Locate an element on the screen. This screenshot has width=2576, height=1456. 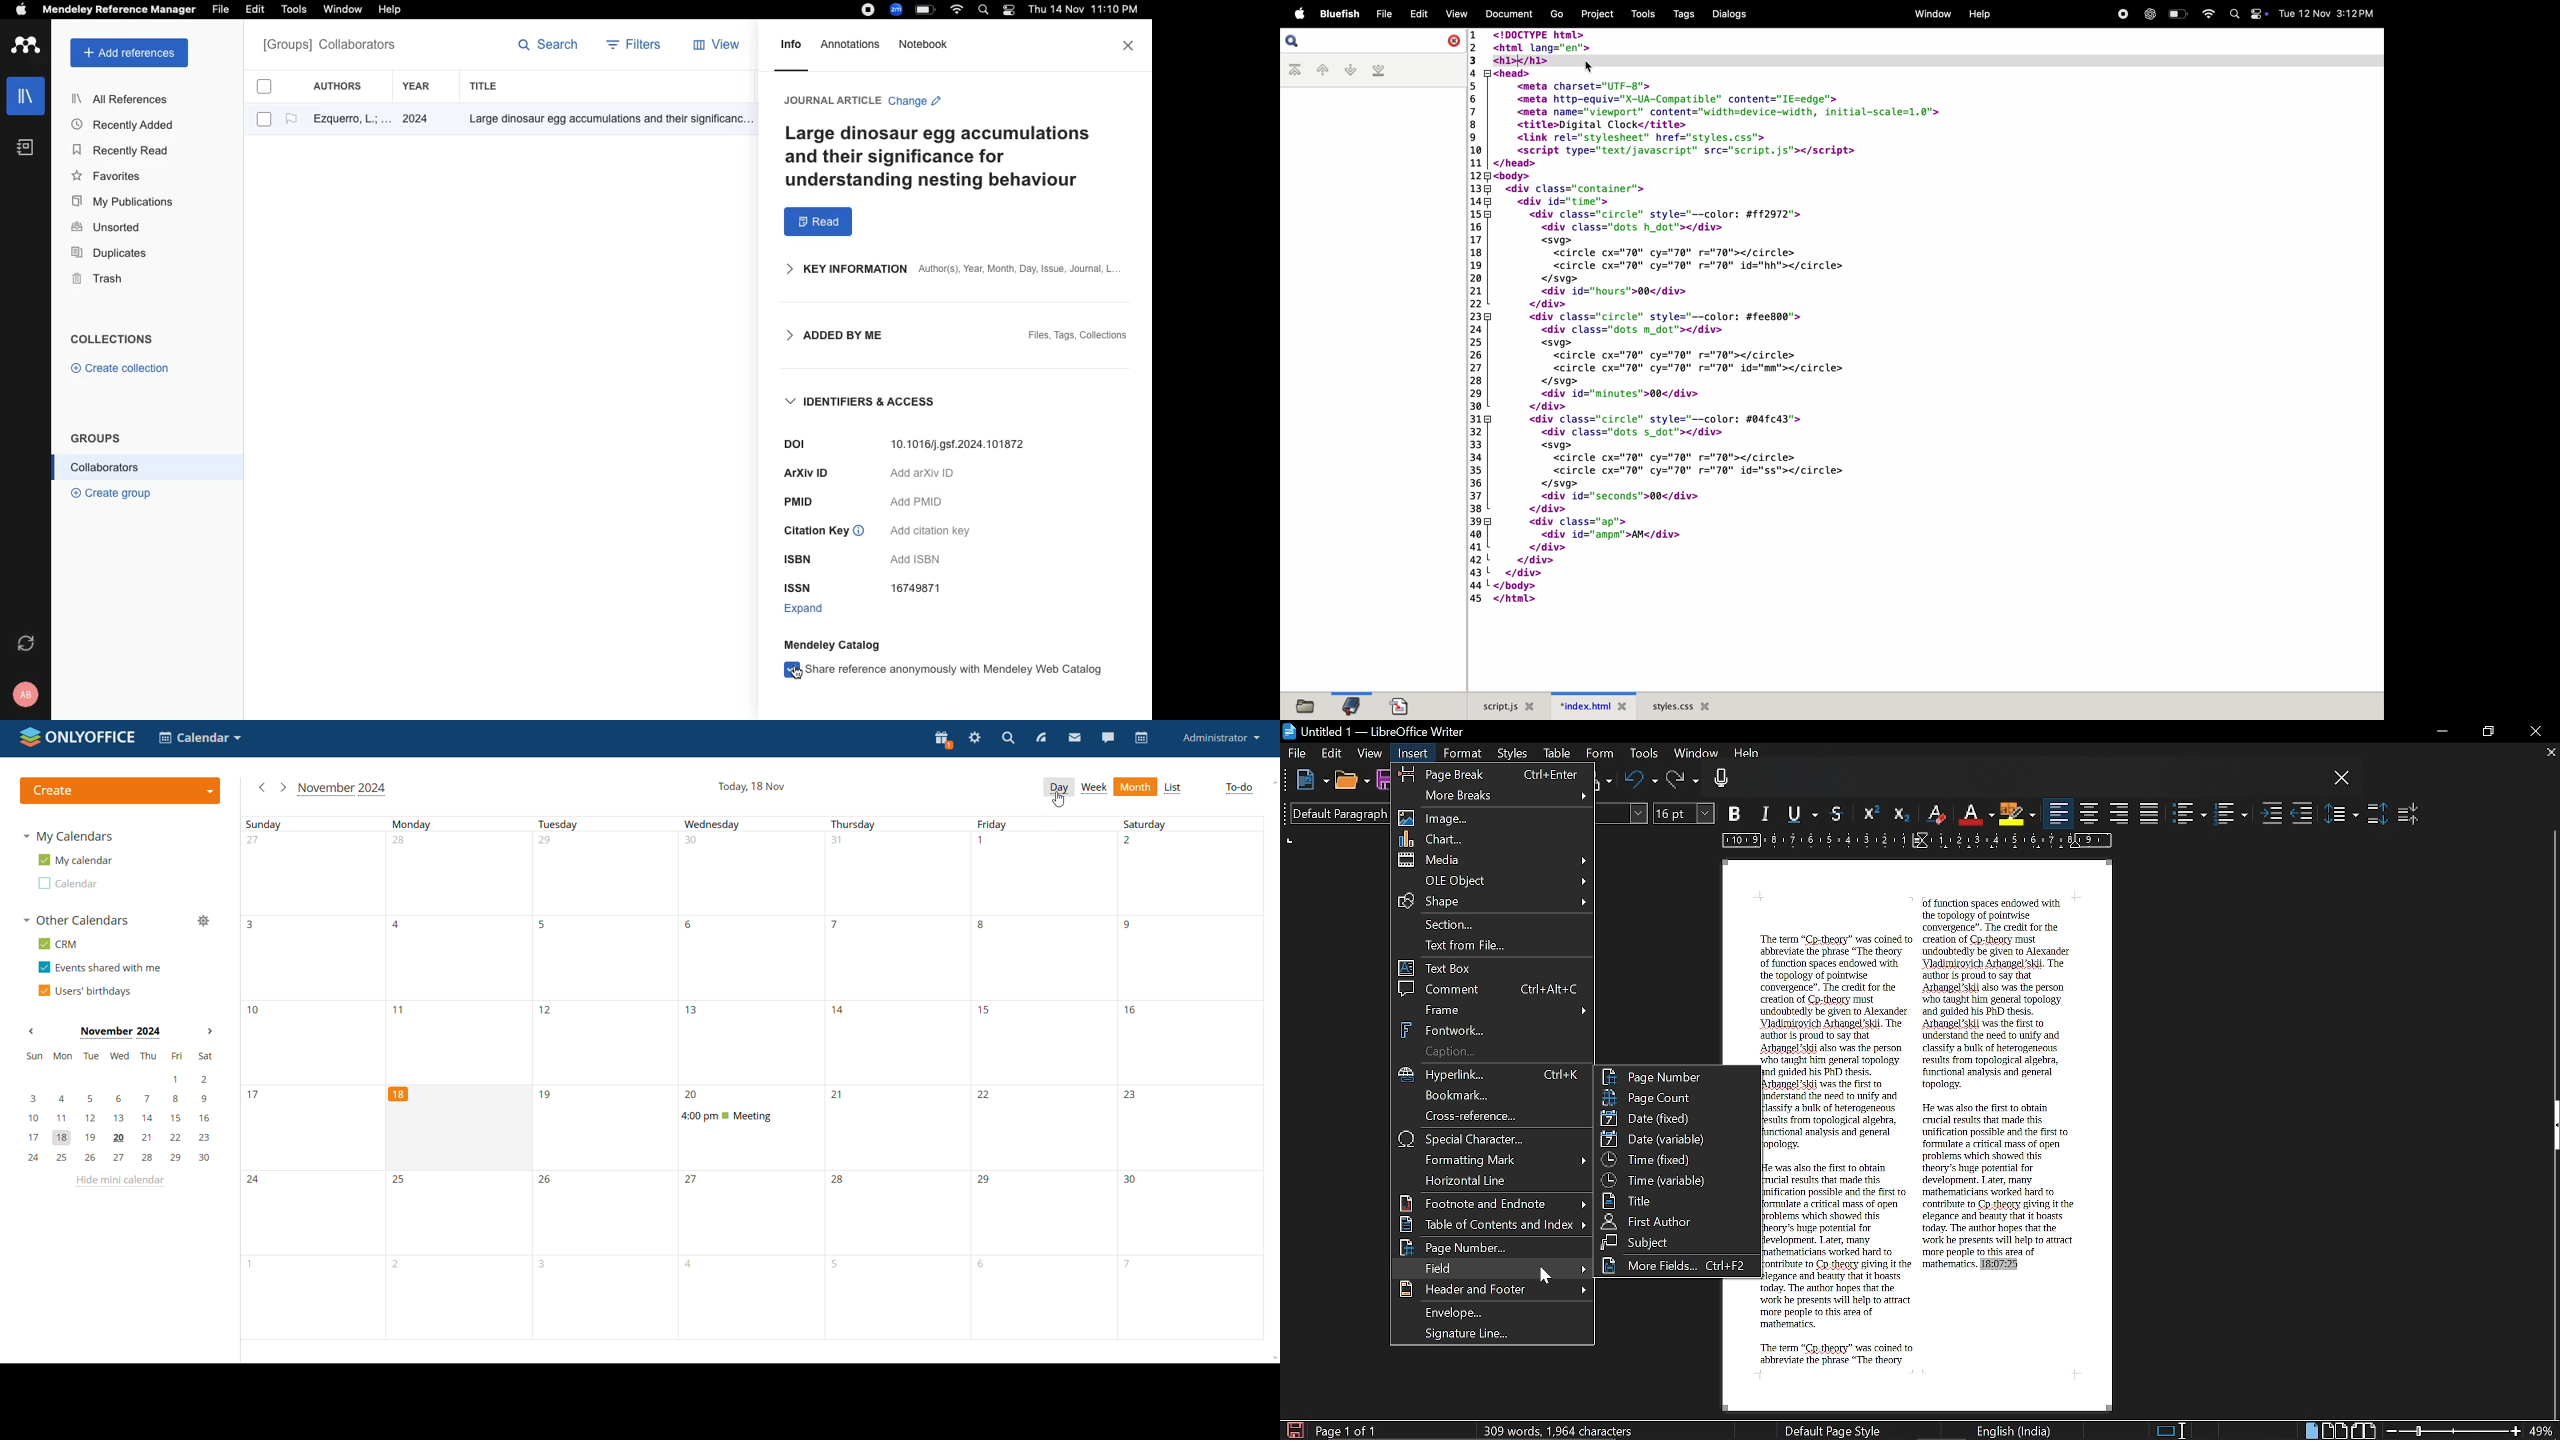
text from file is located at coordinates (1494, 947).